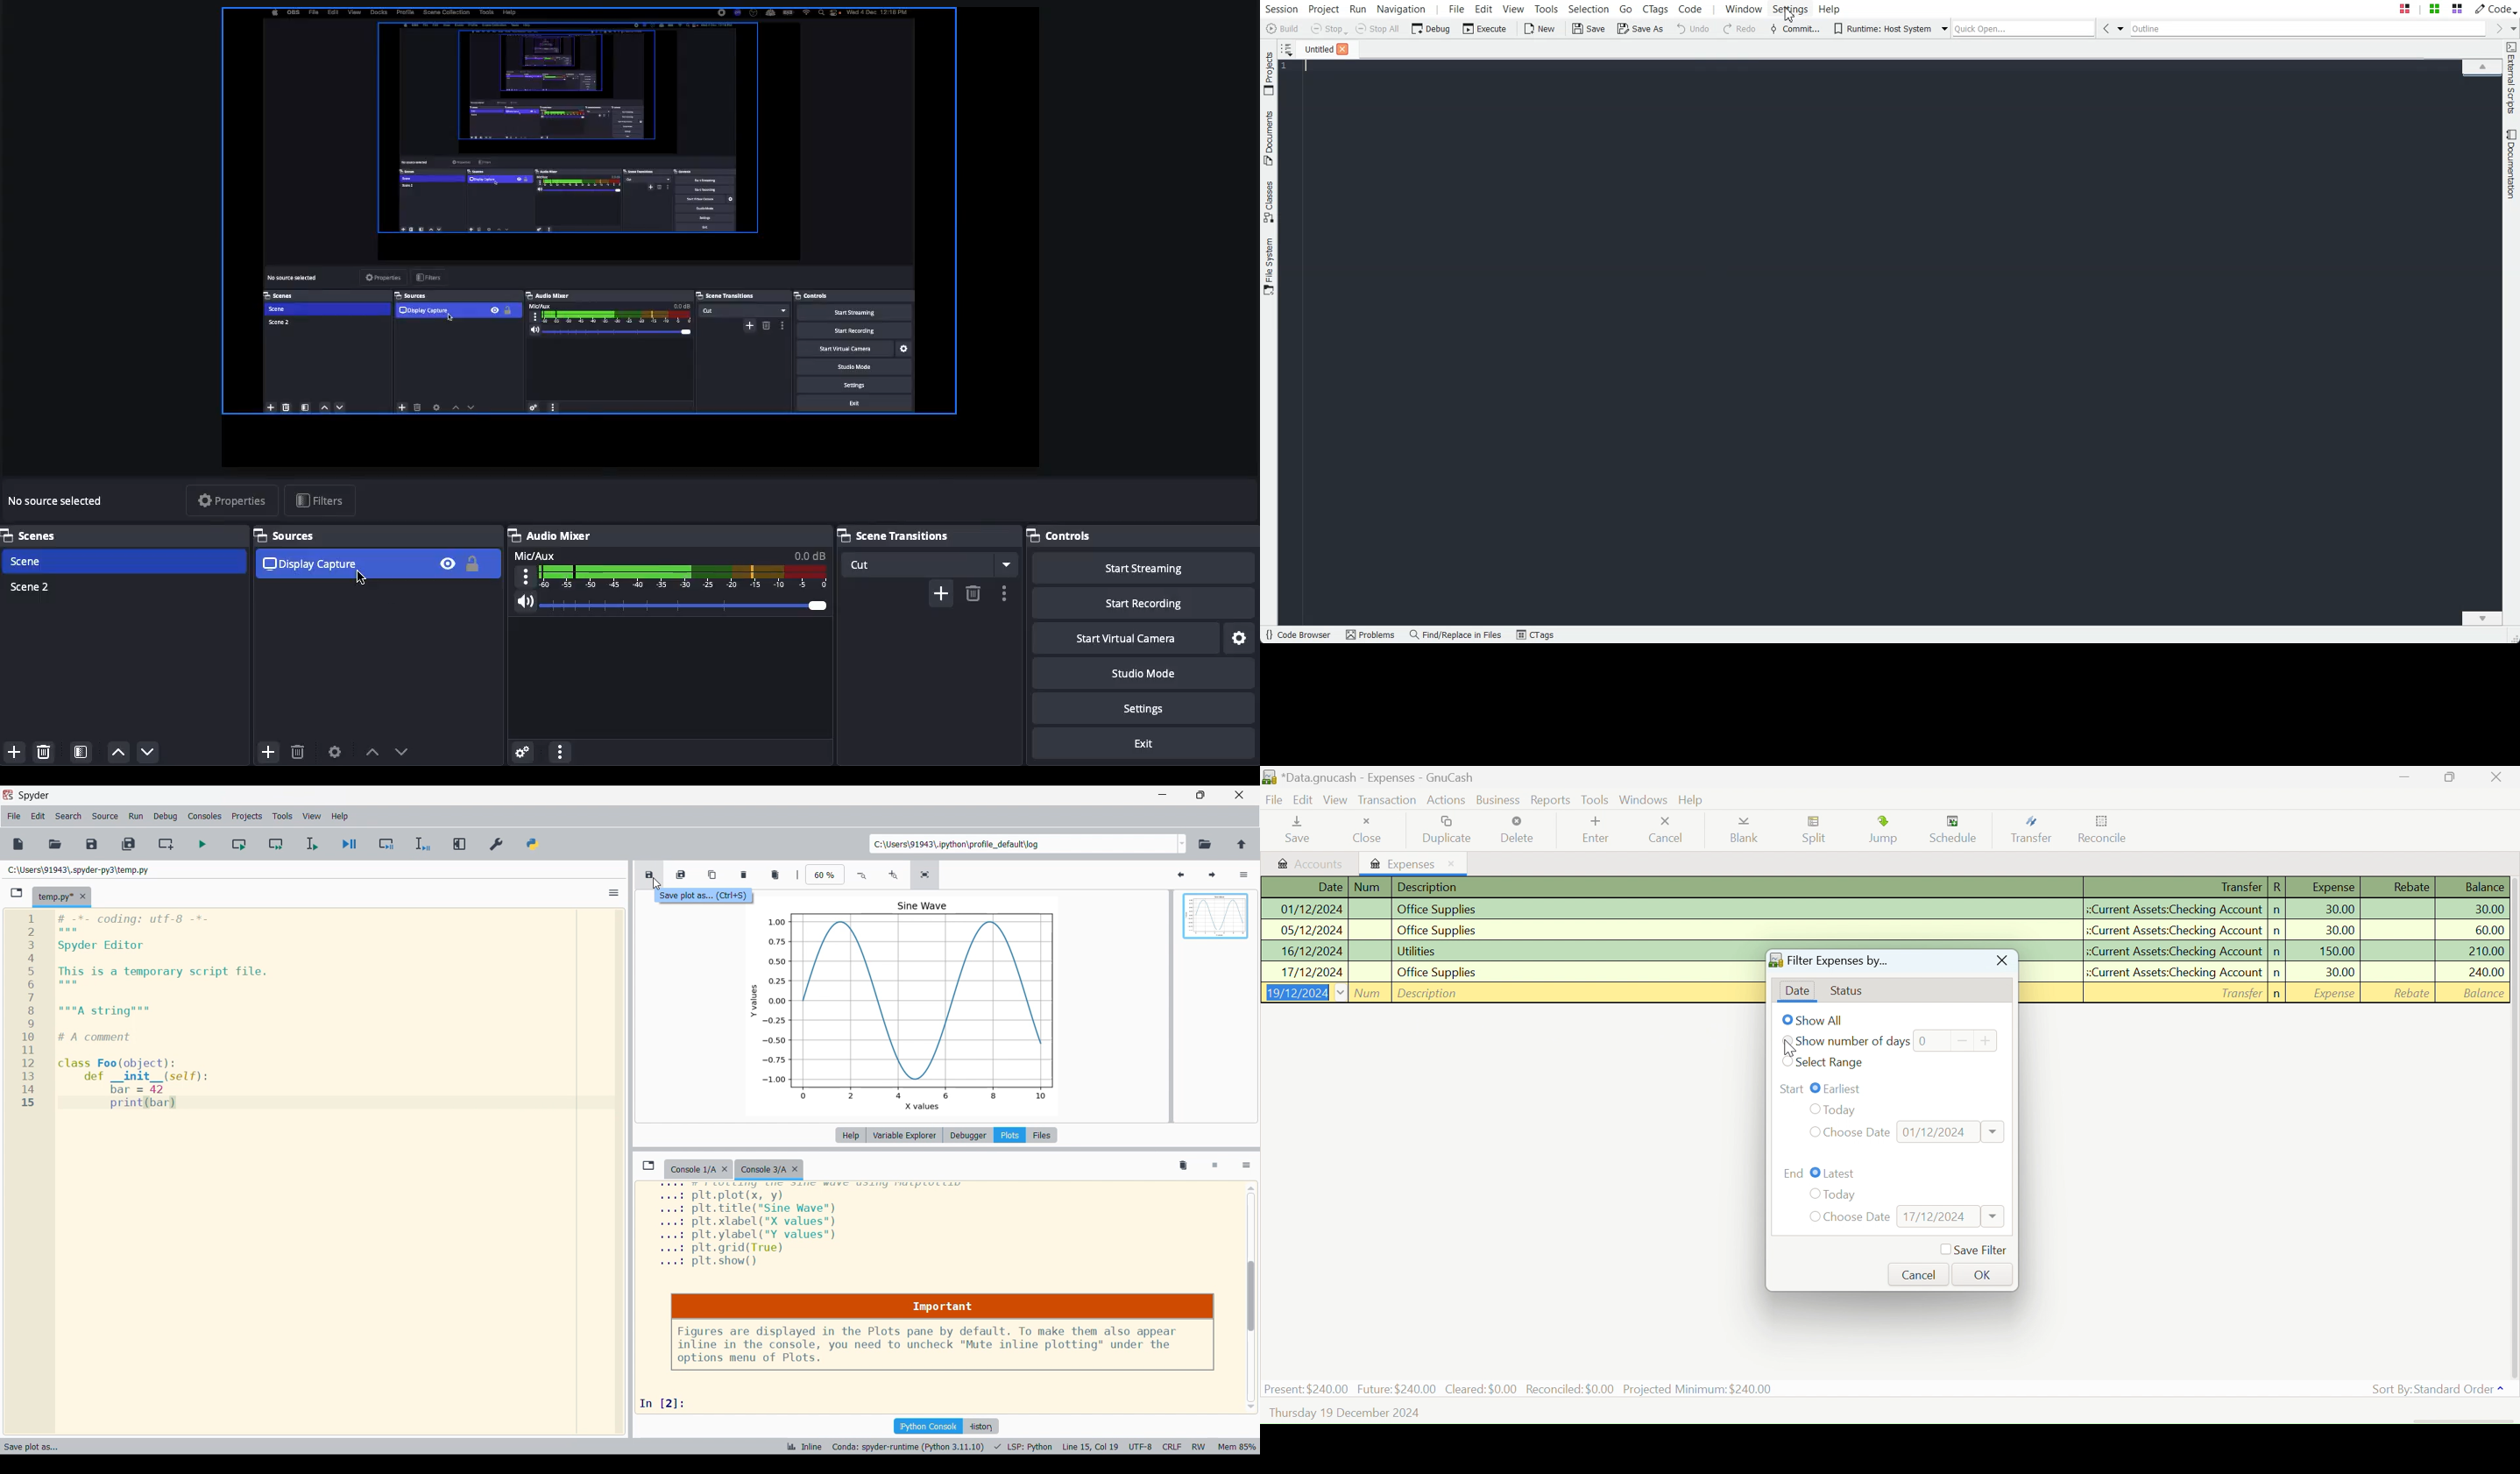 The height and width of the screenshot is (1484, 2520). Describe the element at coordinates (775, 875) in the screenshot. I see `Remove all plots` at that location.